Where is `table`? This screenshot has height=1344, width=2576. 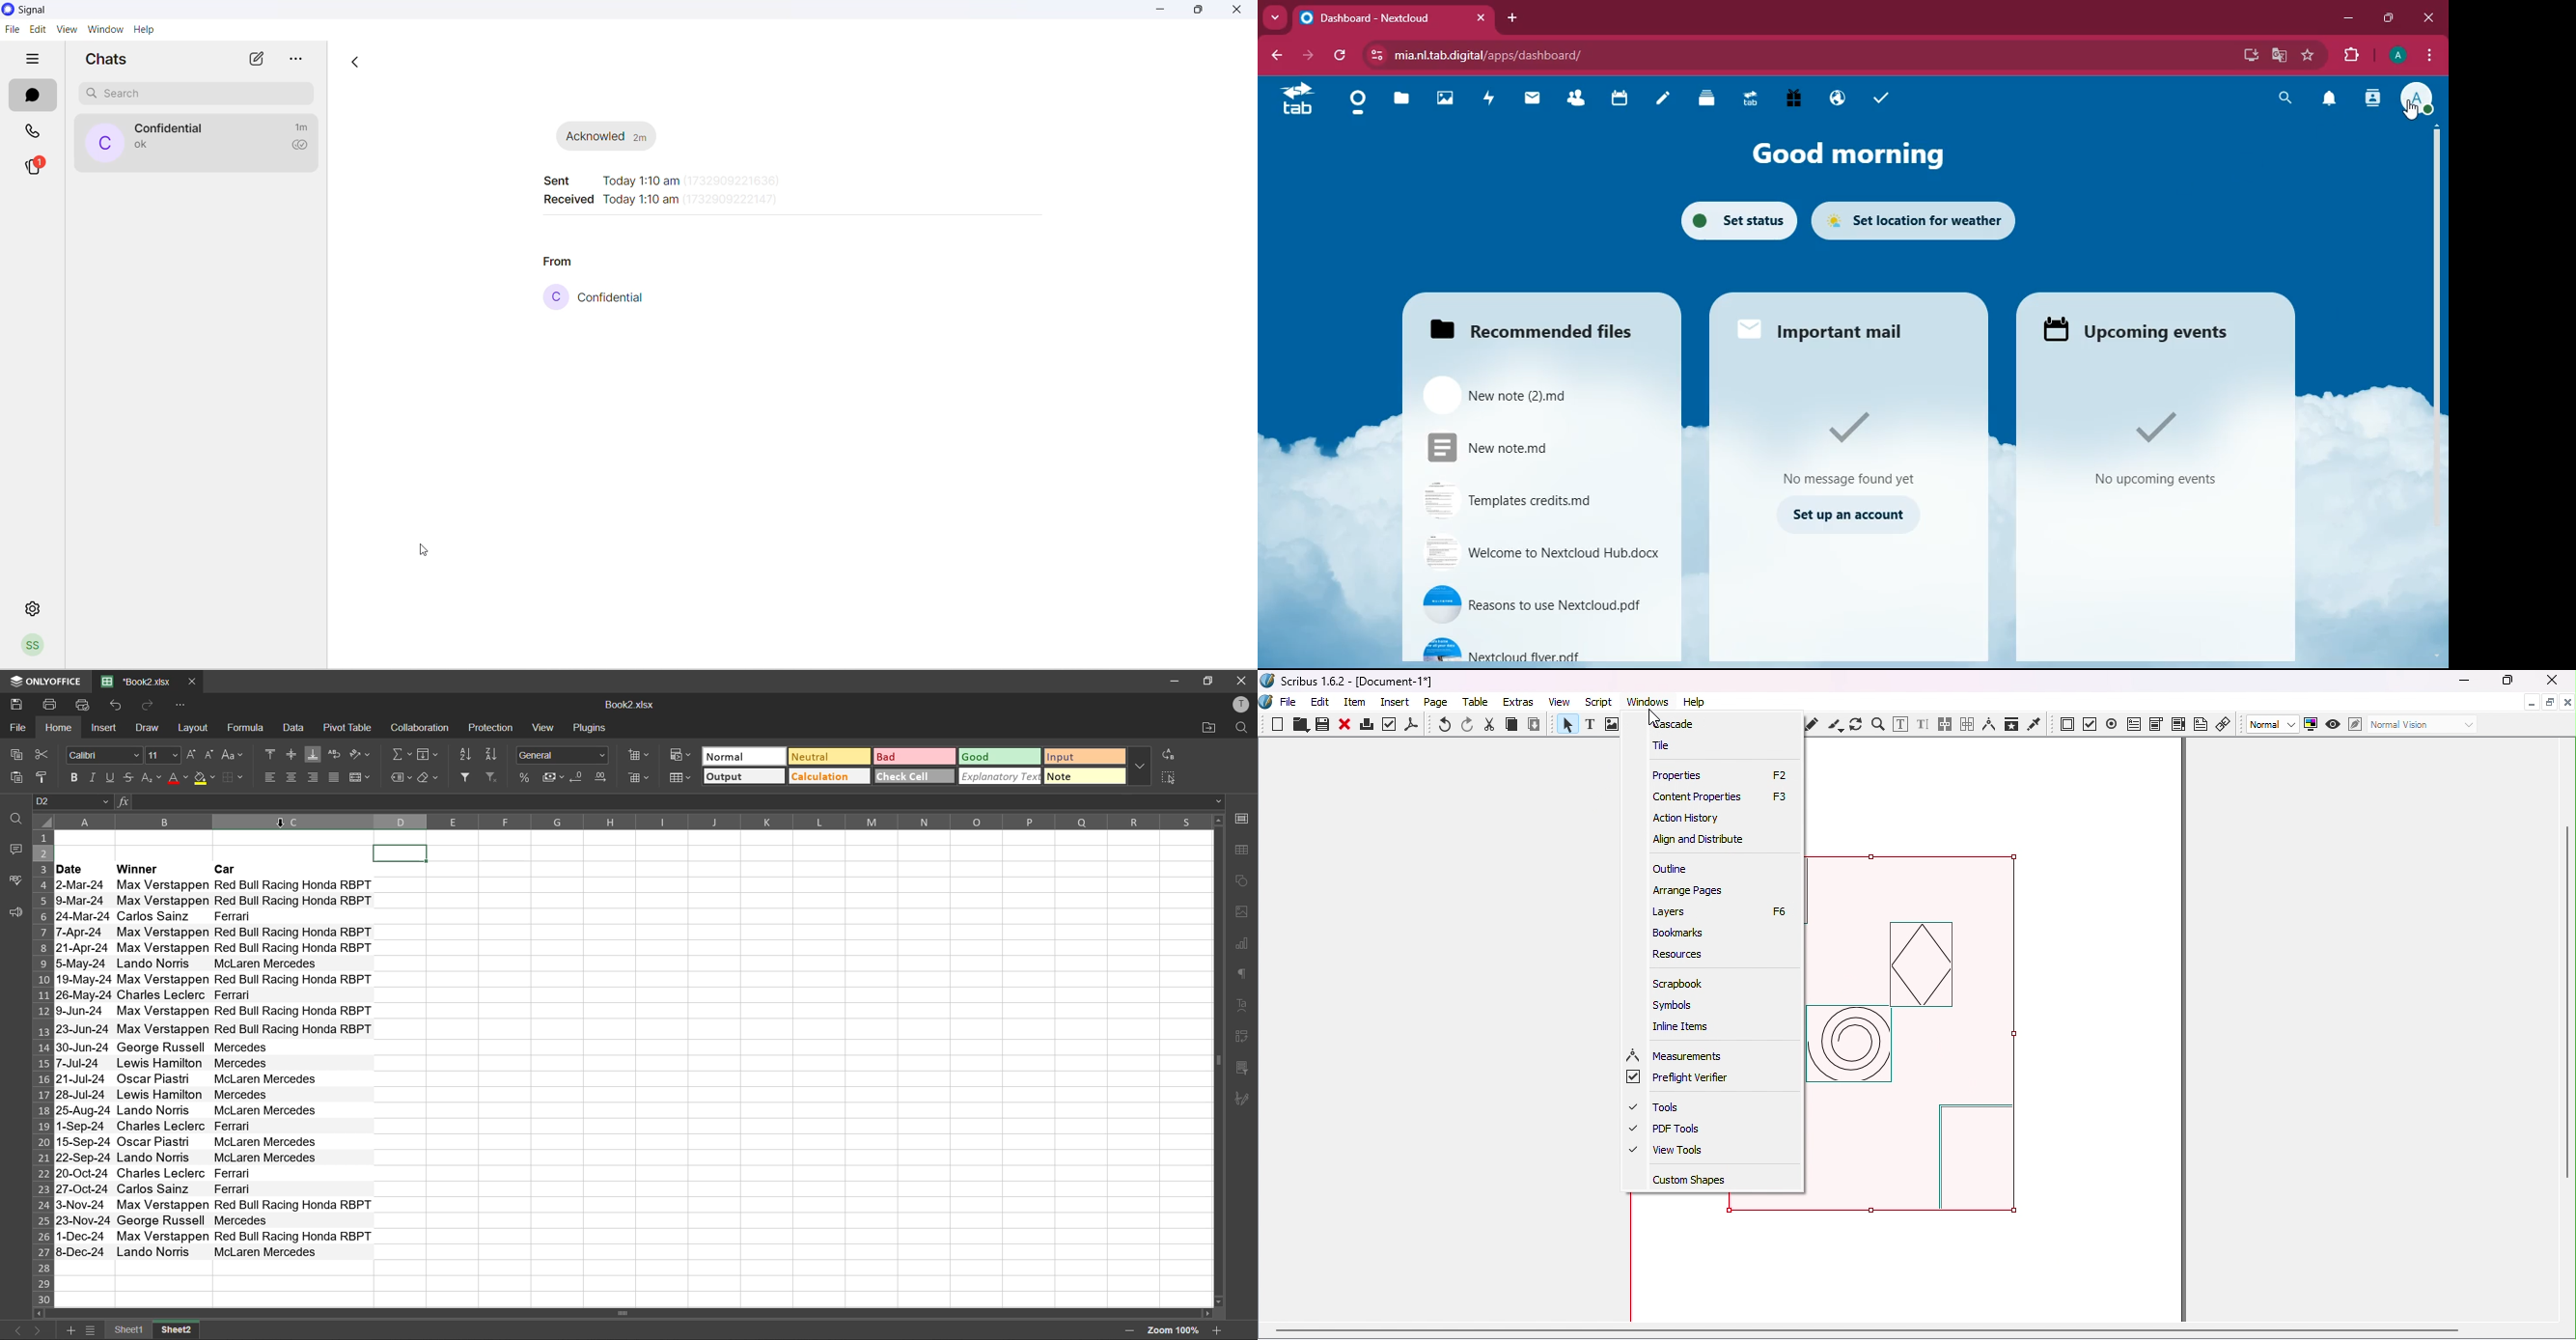 table is located at coordinates (1241, 850).